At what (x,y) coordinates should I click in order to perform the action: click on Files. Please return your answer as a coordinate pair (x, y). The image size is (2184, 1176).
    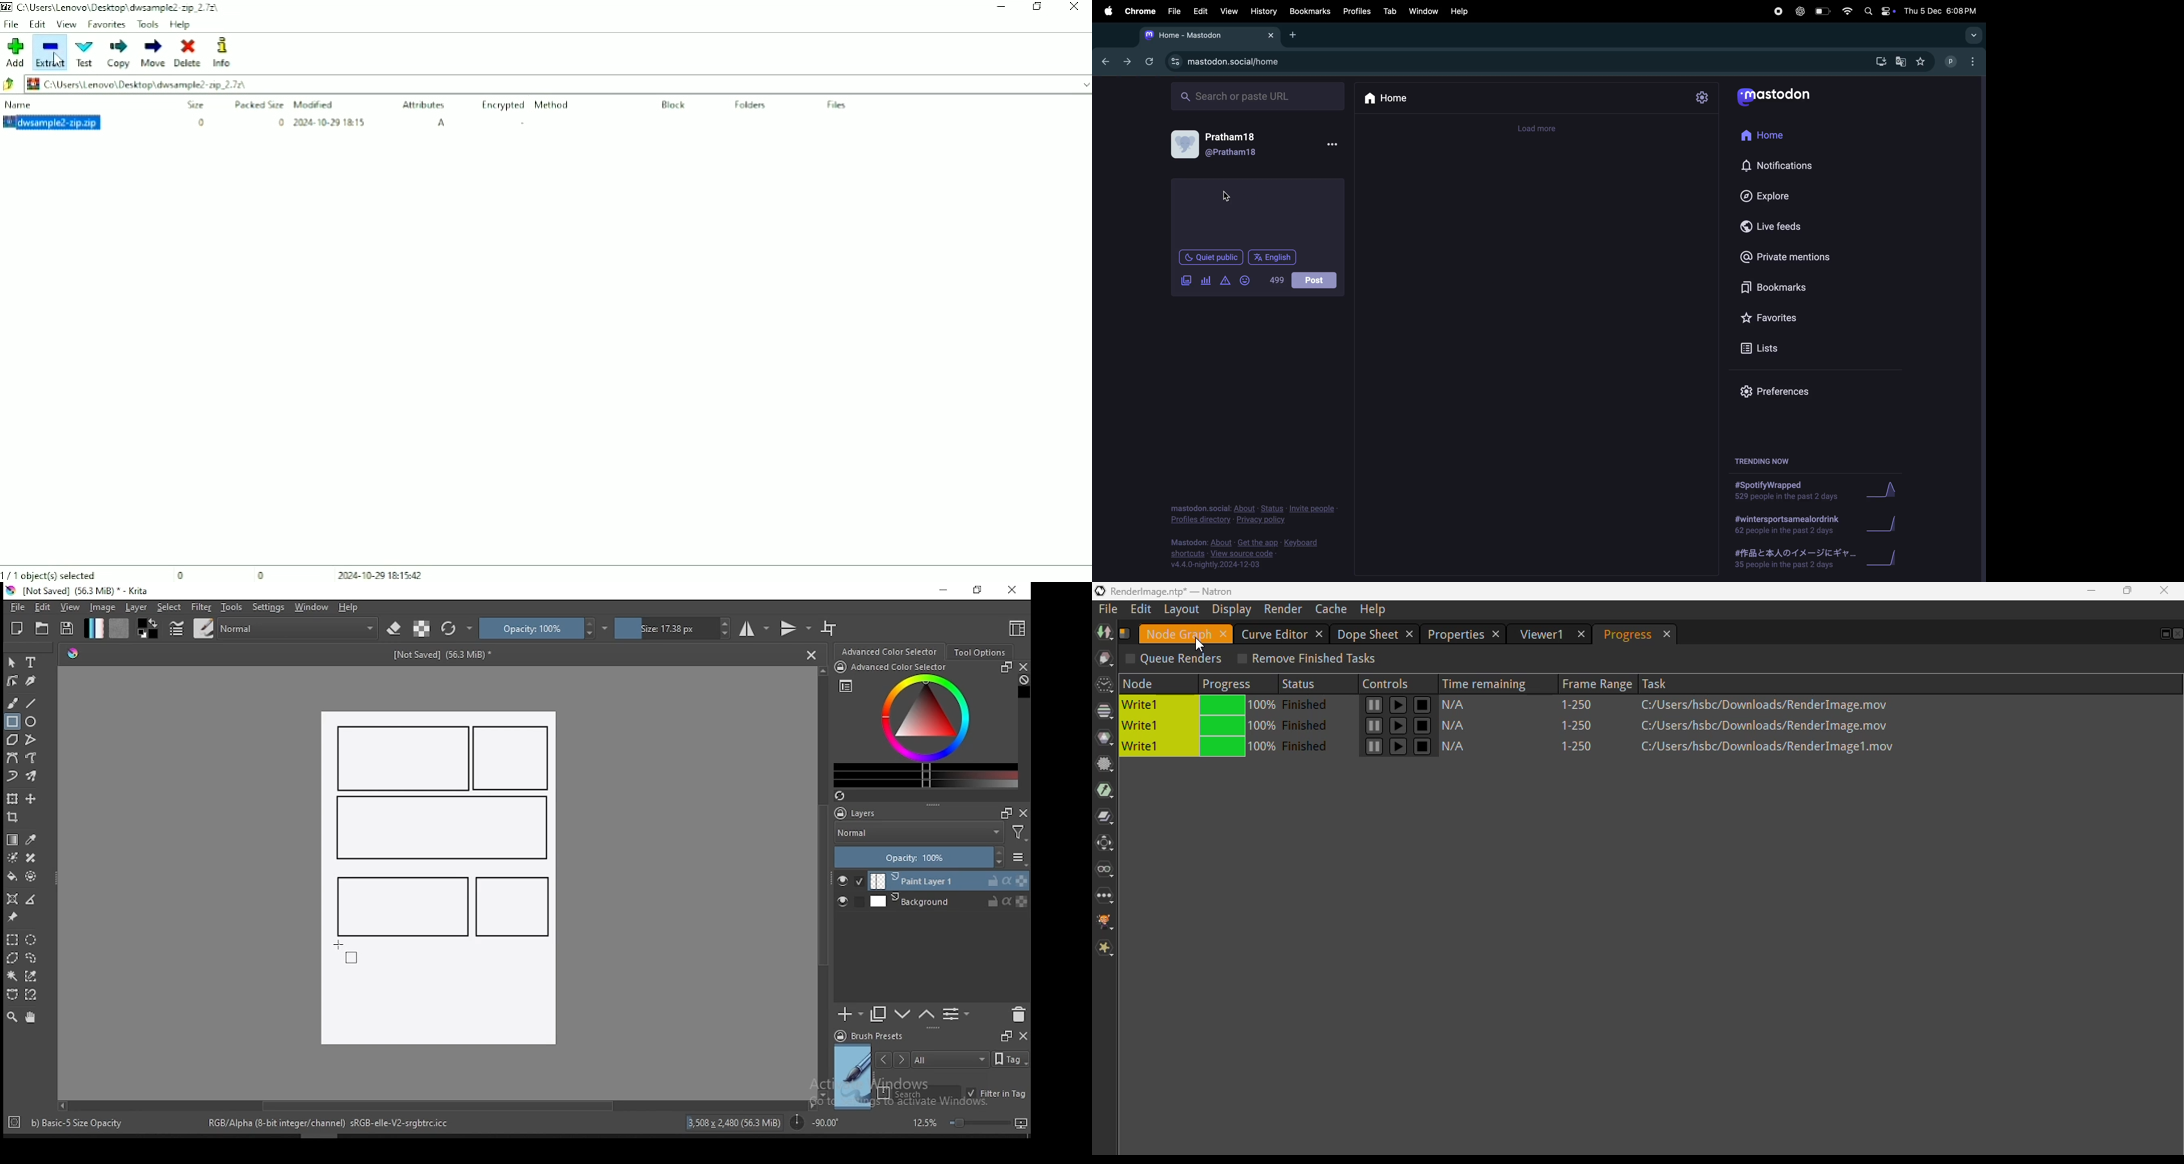
    Looking at the image, I should click on (837, 105).